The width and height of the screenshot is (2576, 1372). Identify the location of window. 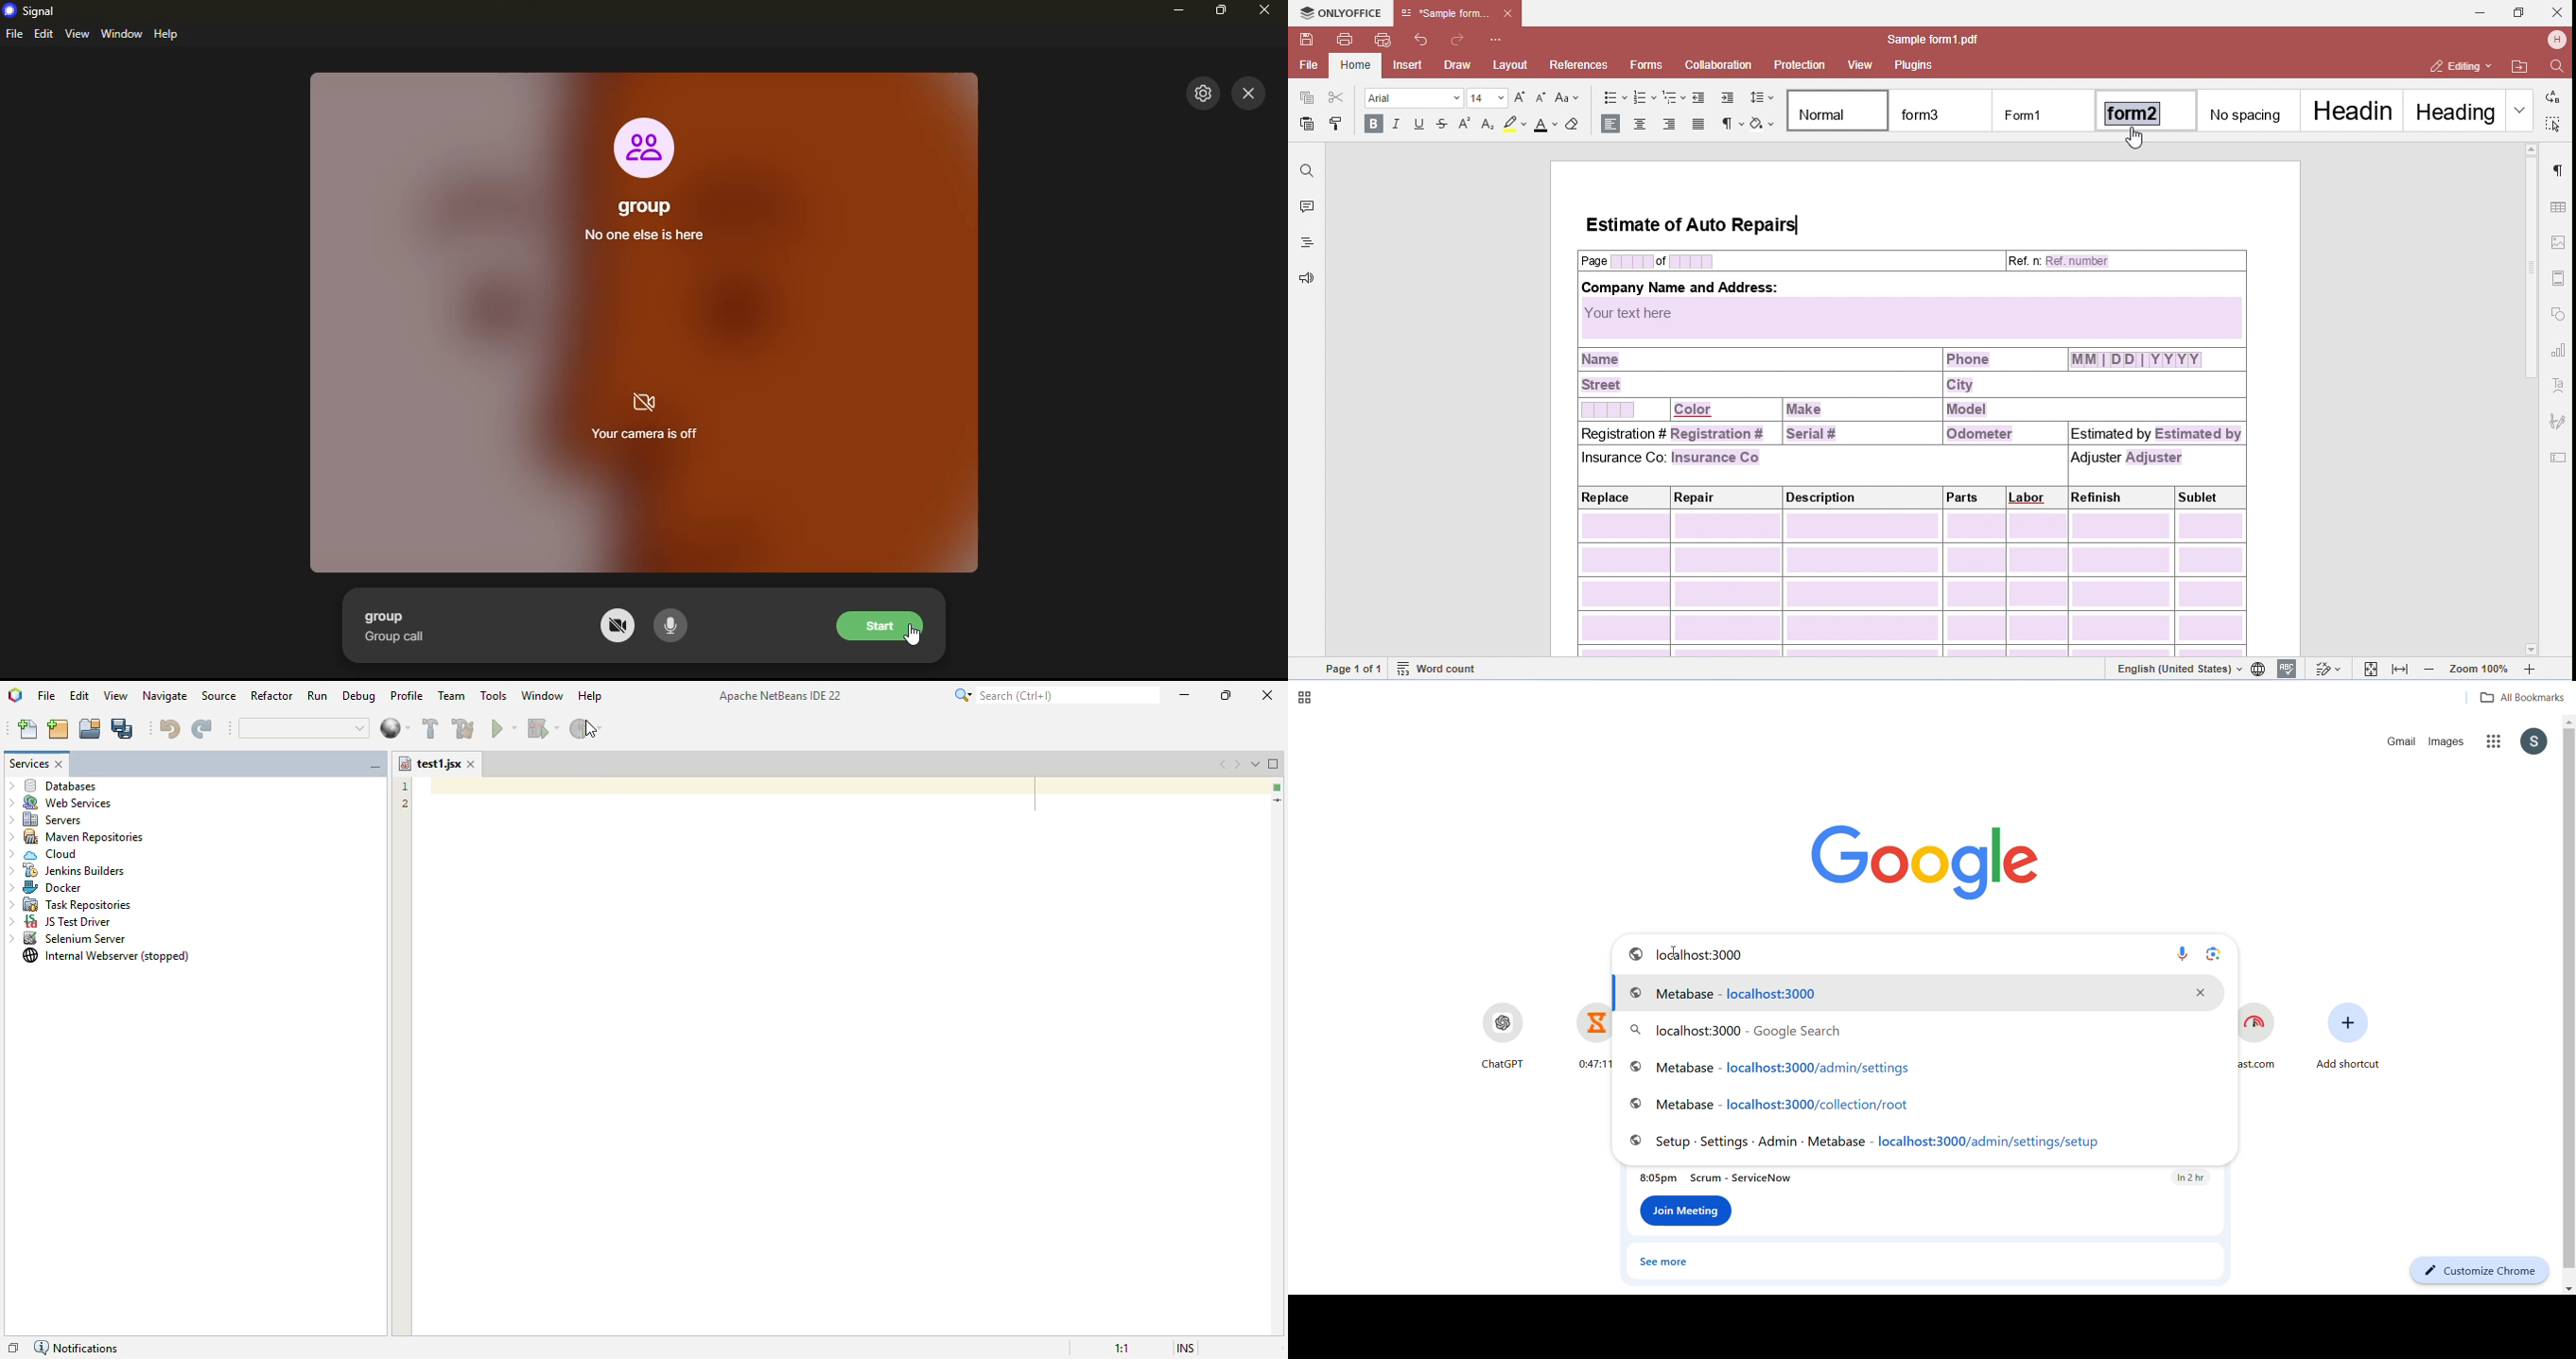
(123, 34).